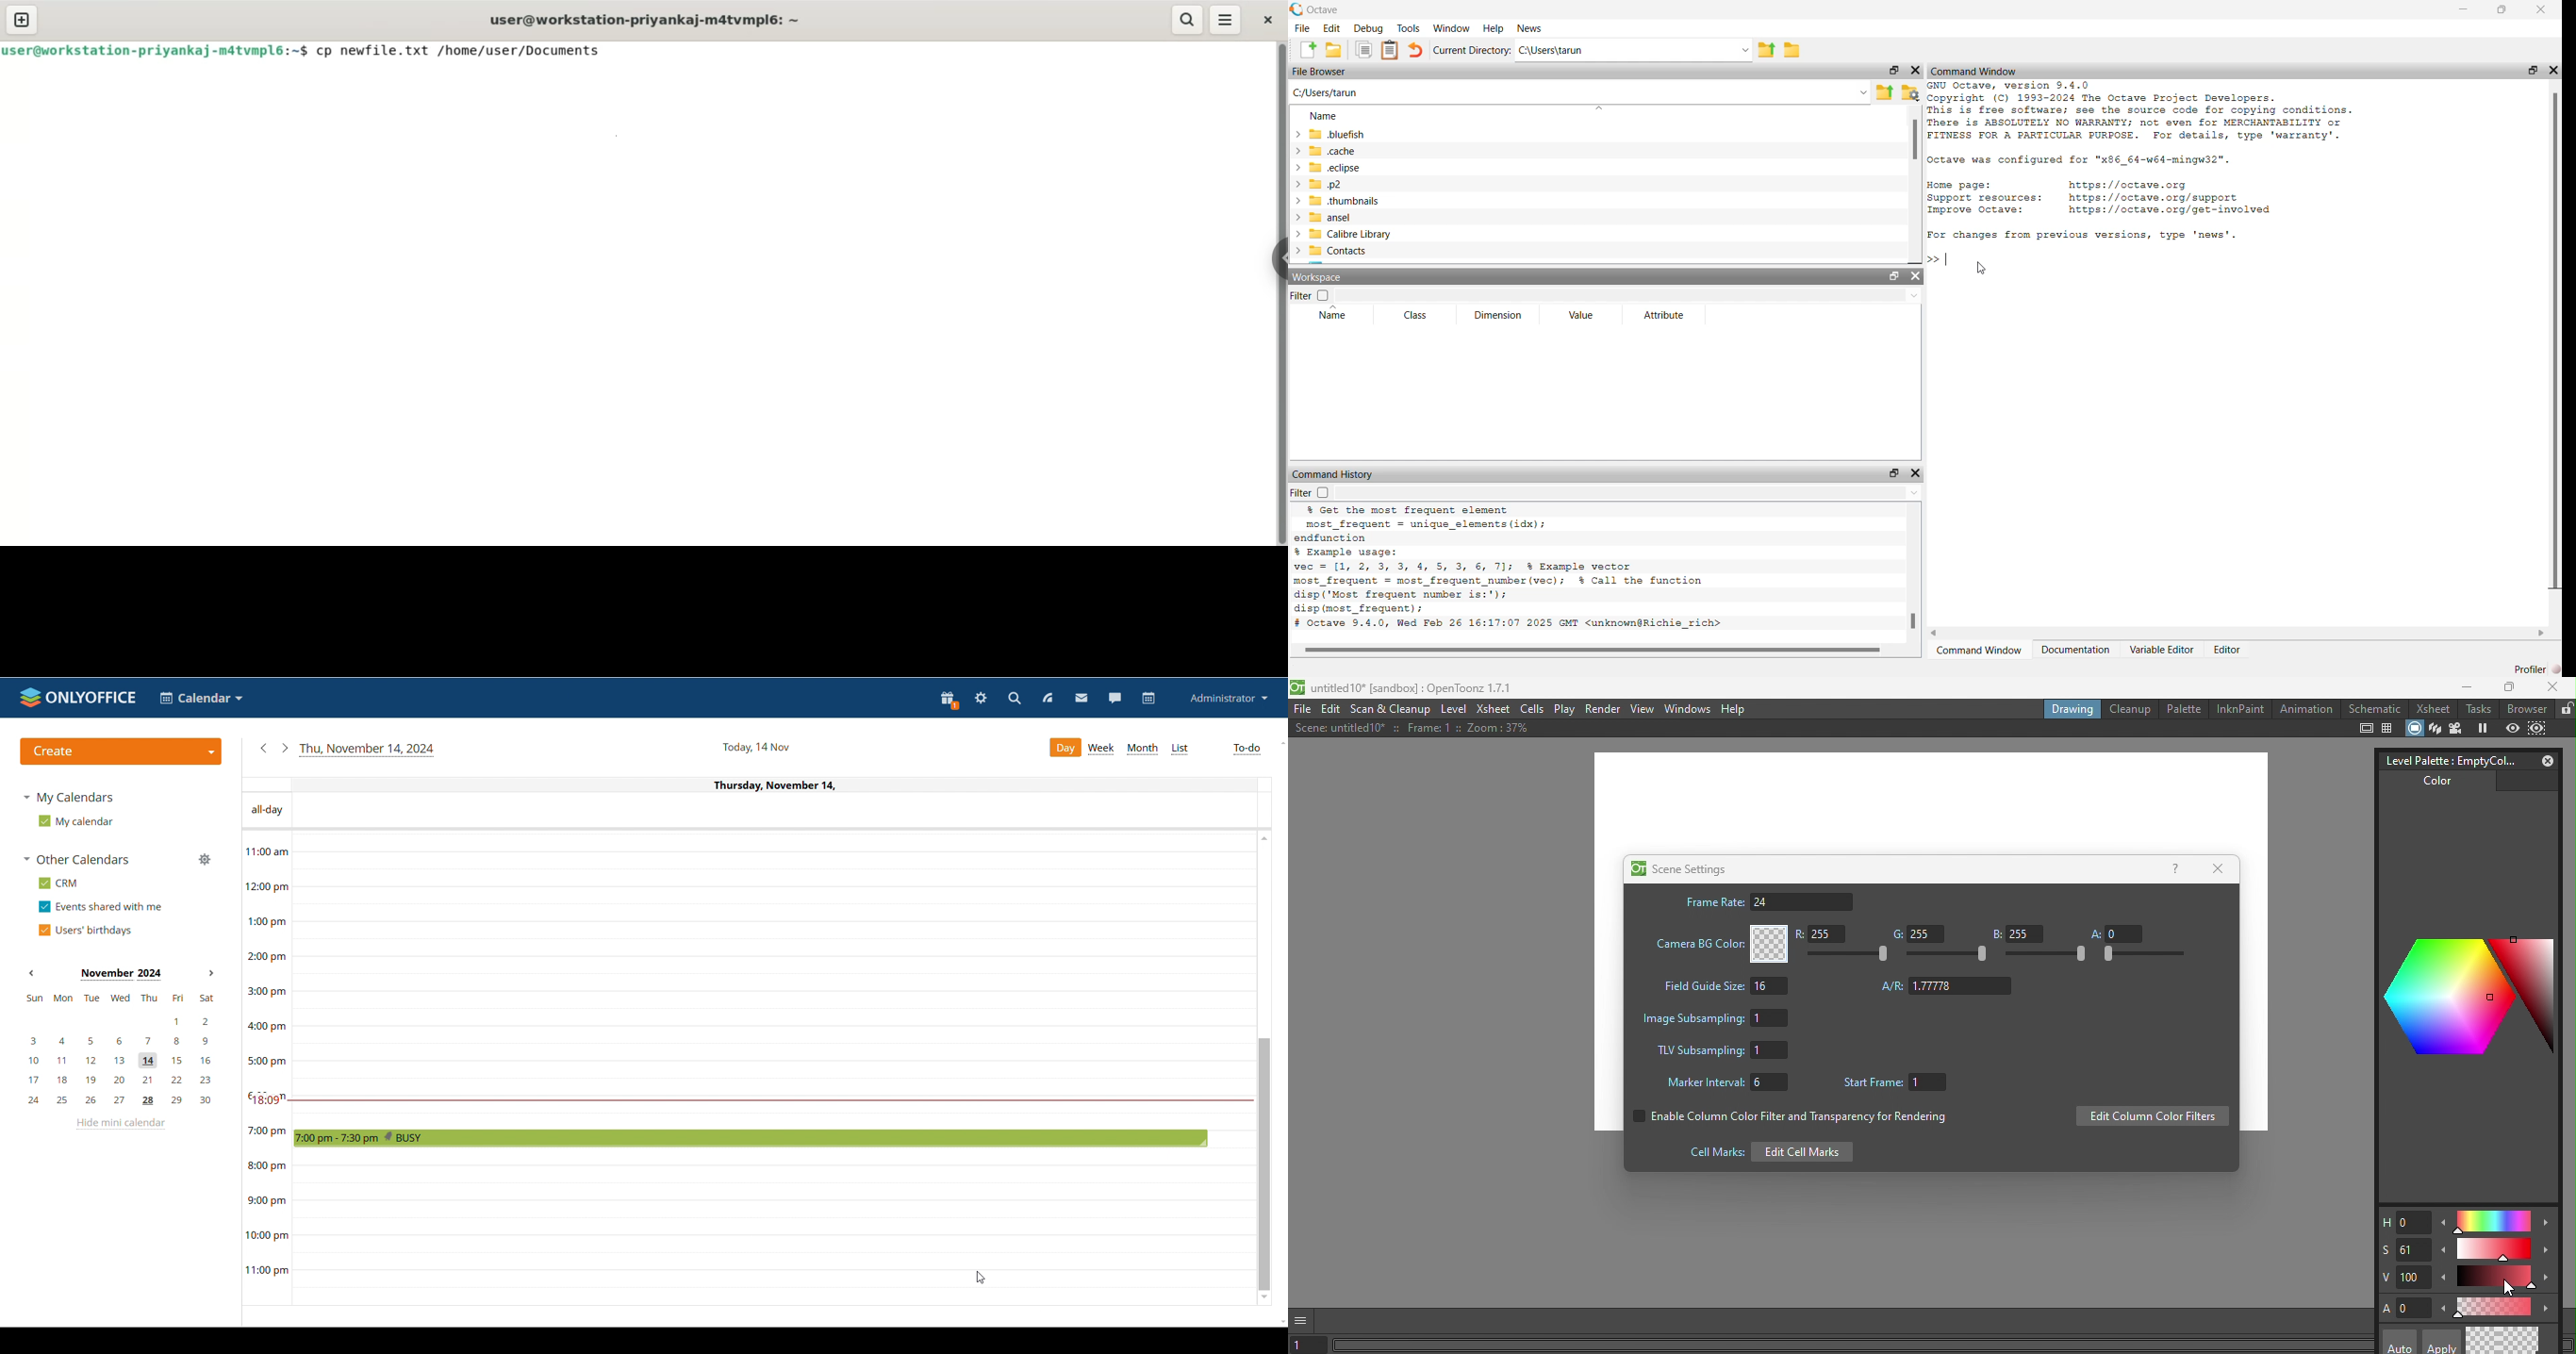 The width and height of the screenshot is (2576, 1372). Describe the element at coordinates (2432, 785) in the screenshot. I see `Color` at that location.